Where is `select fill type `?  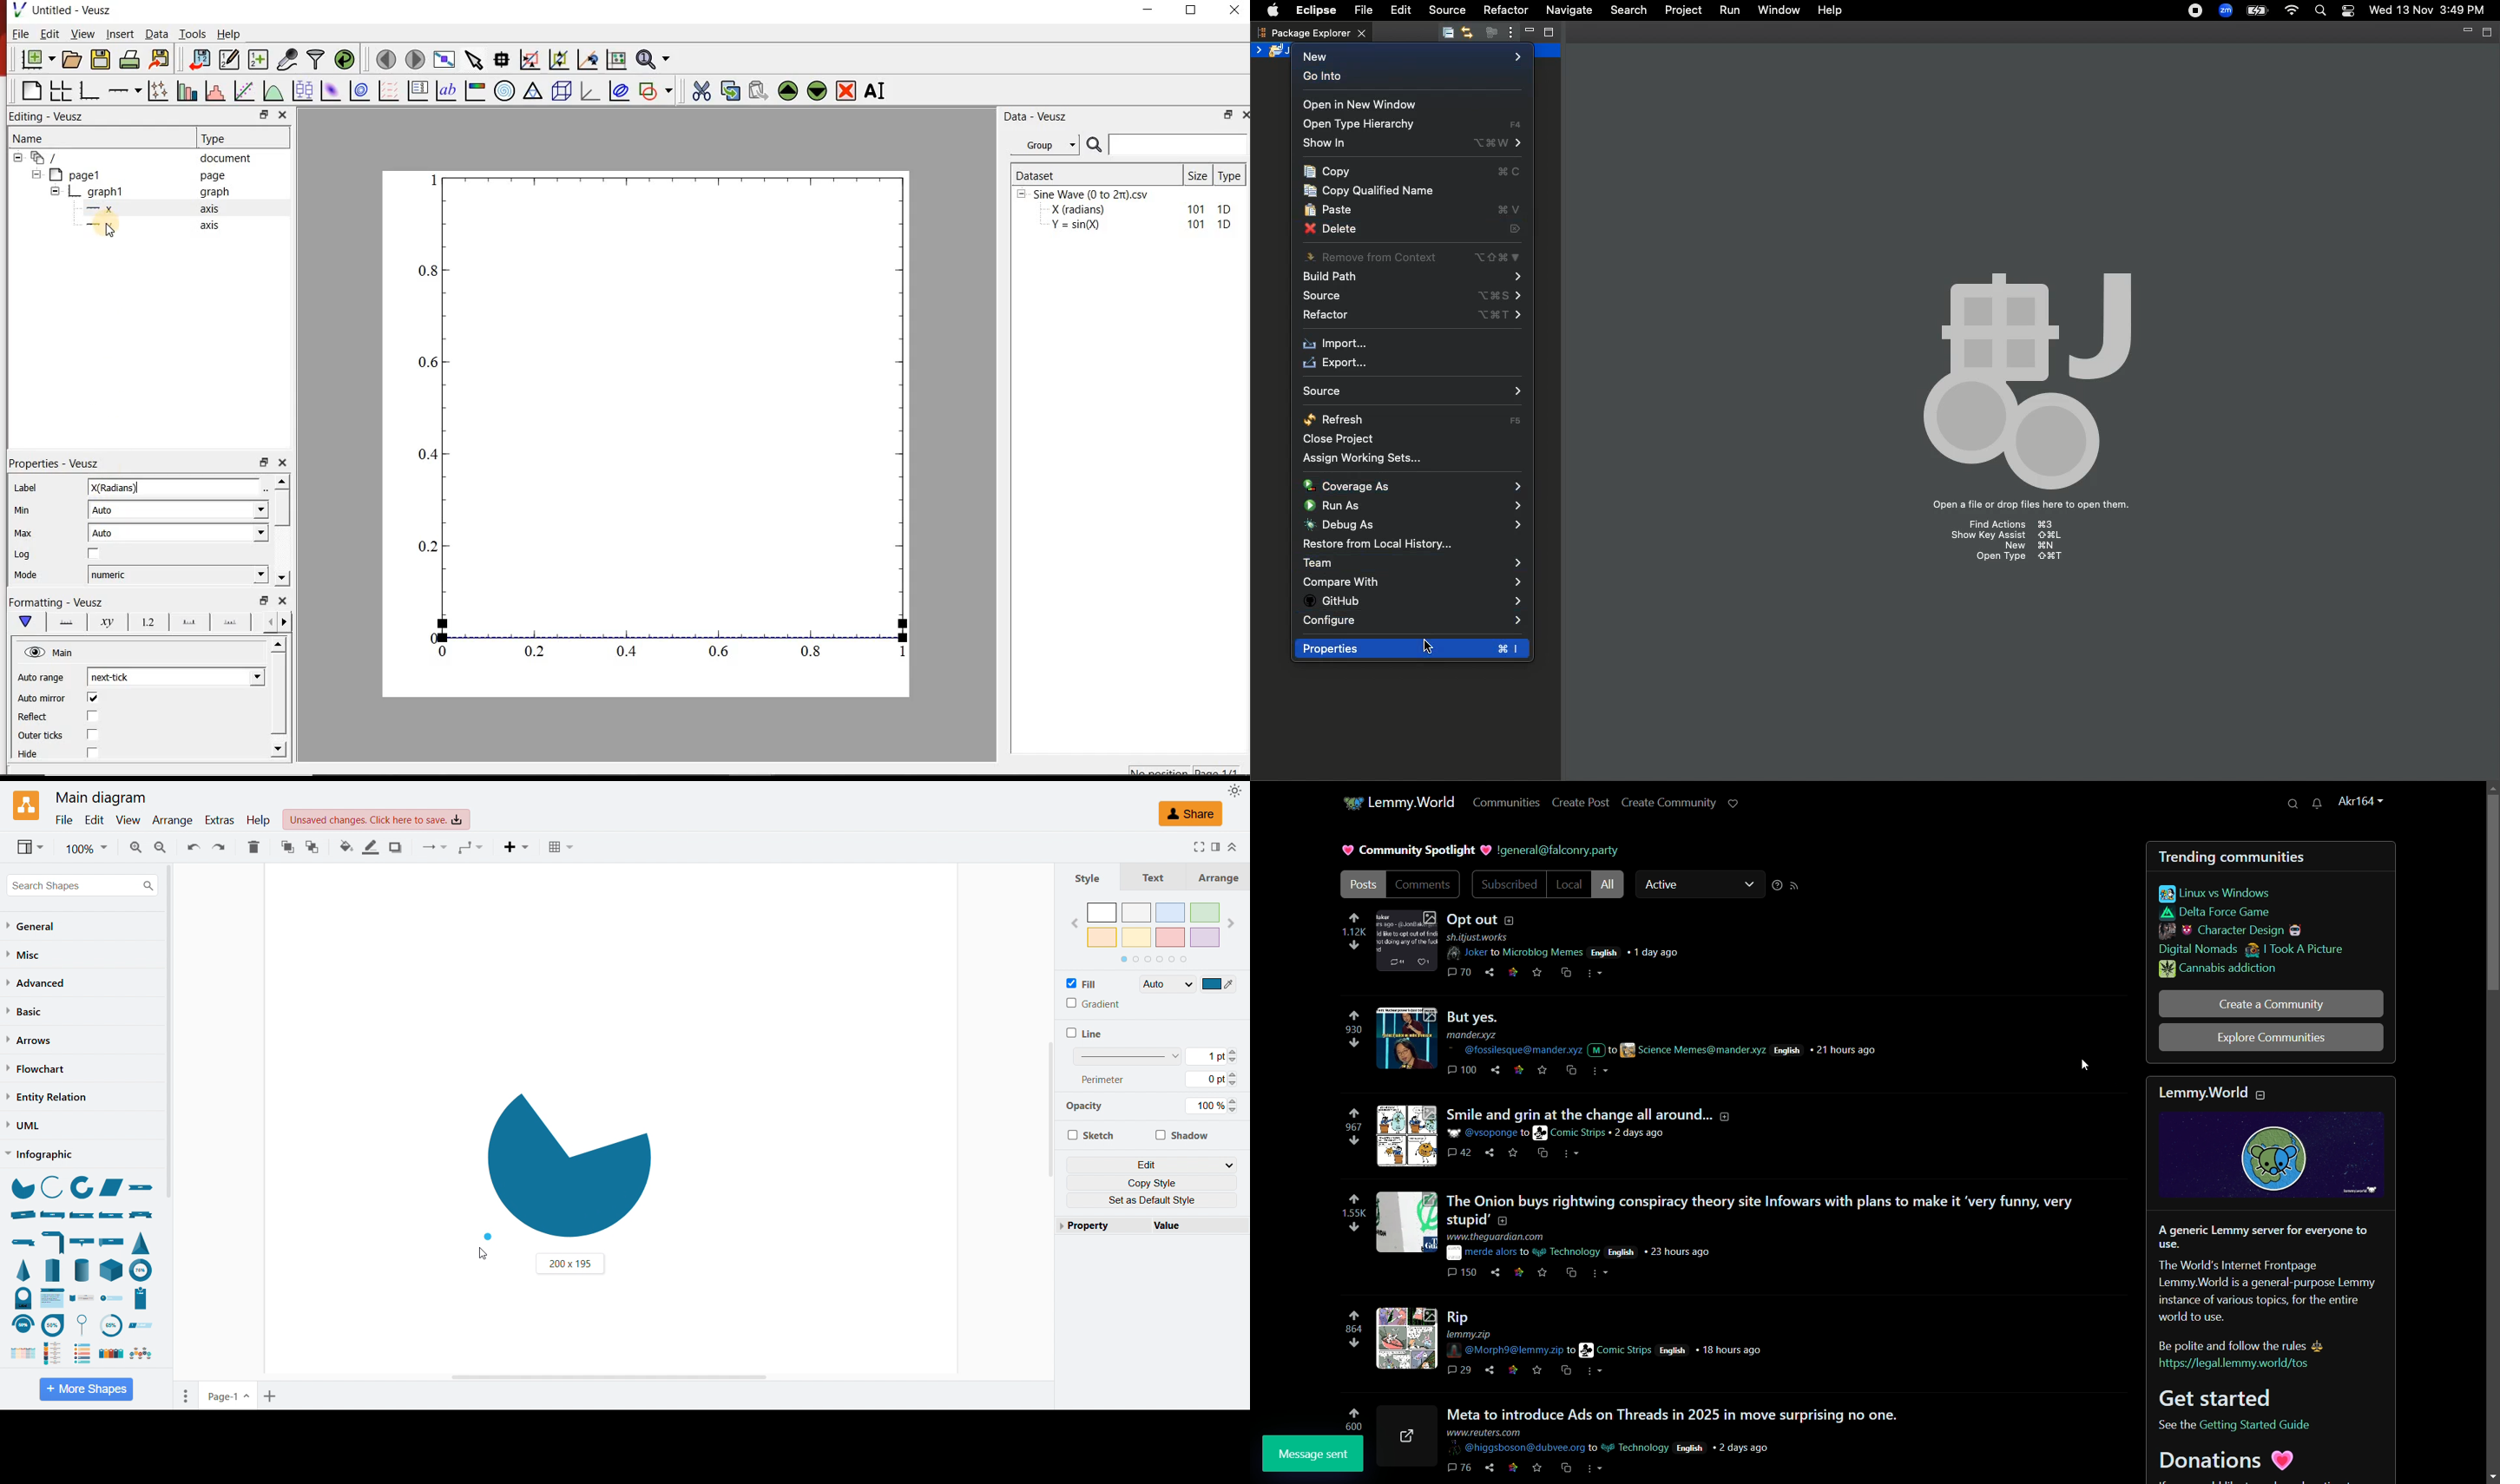
select fill type  is located at coordinates (1167, 983).